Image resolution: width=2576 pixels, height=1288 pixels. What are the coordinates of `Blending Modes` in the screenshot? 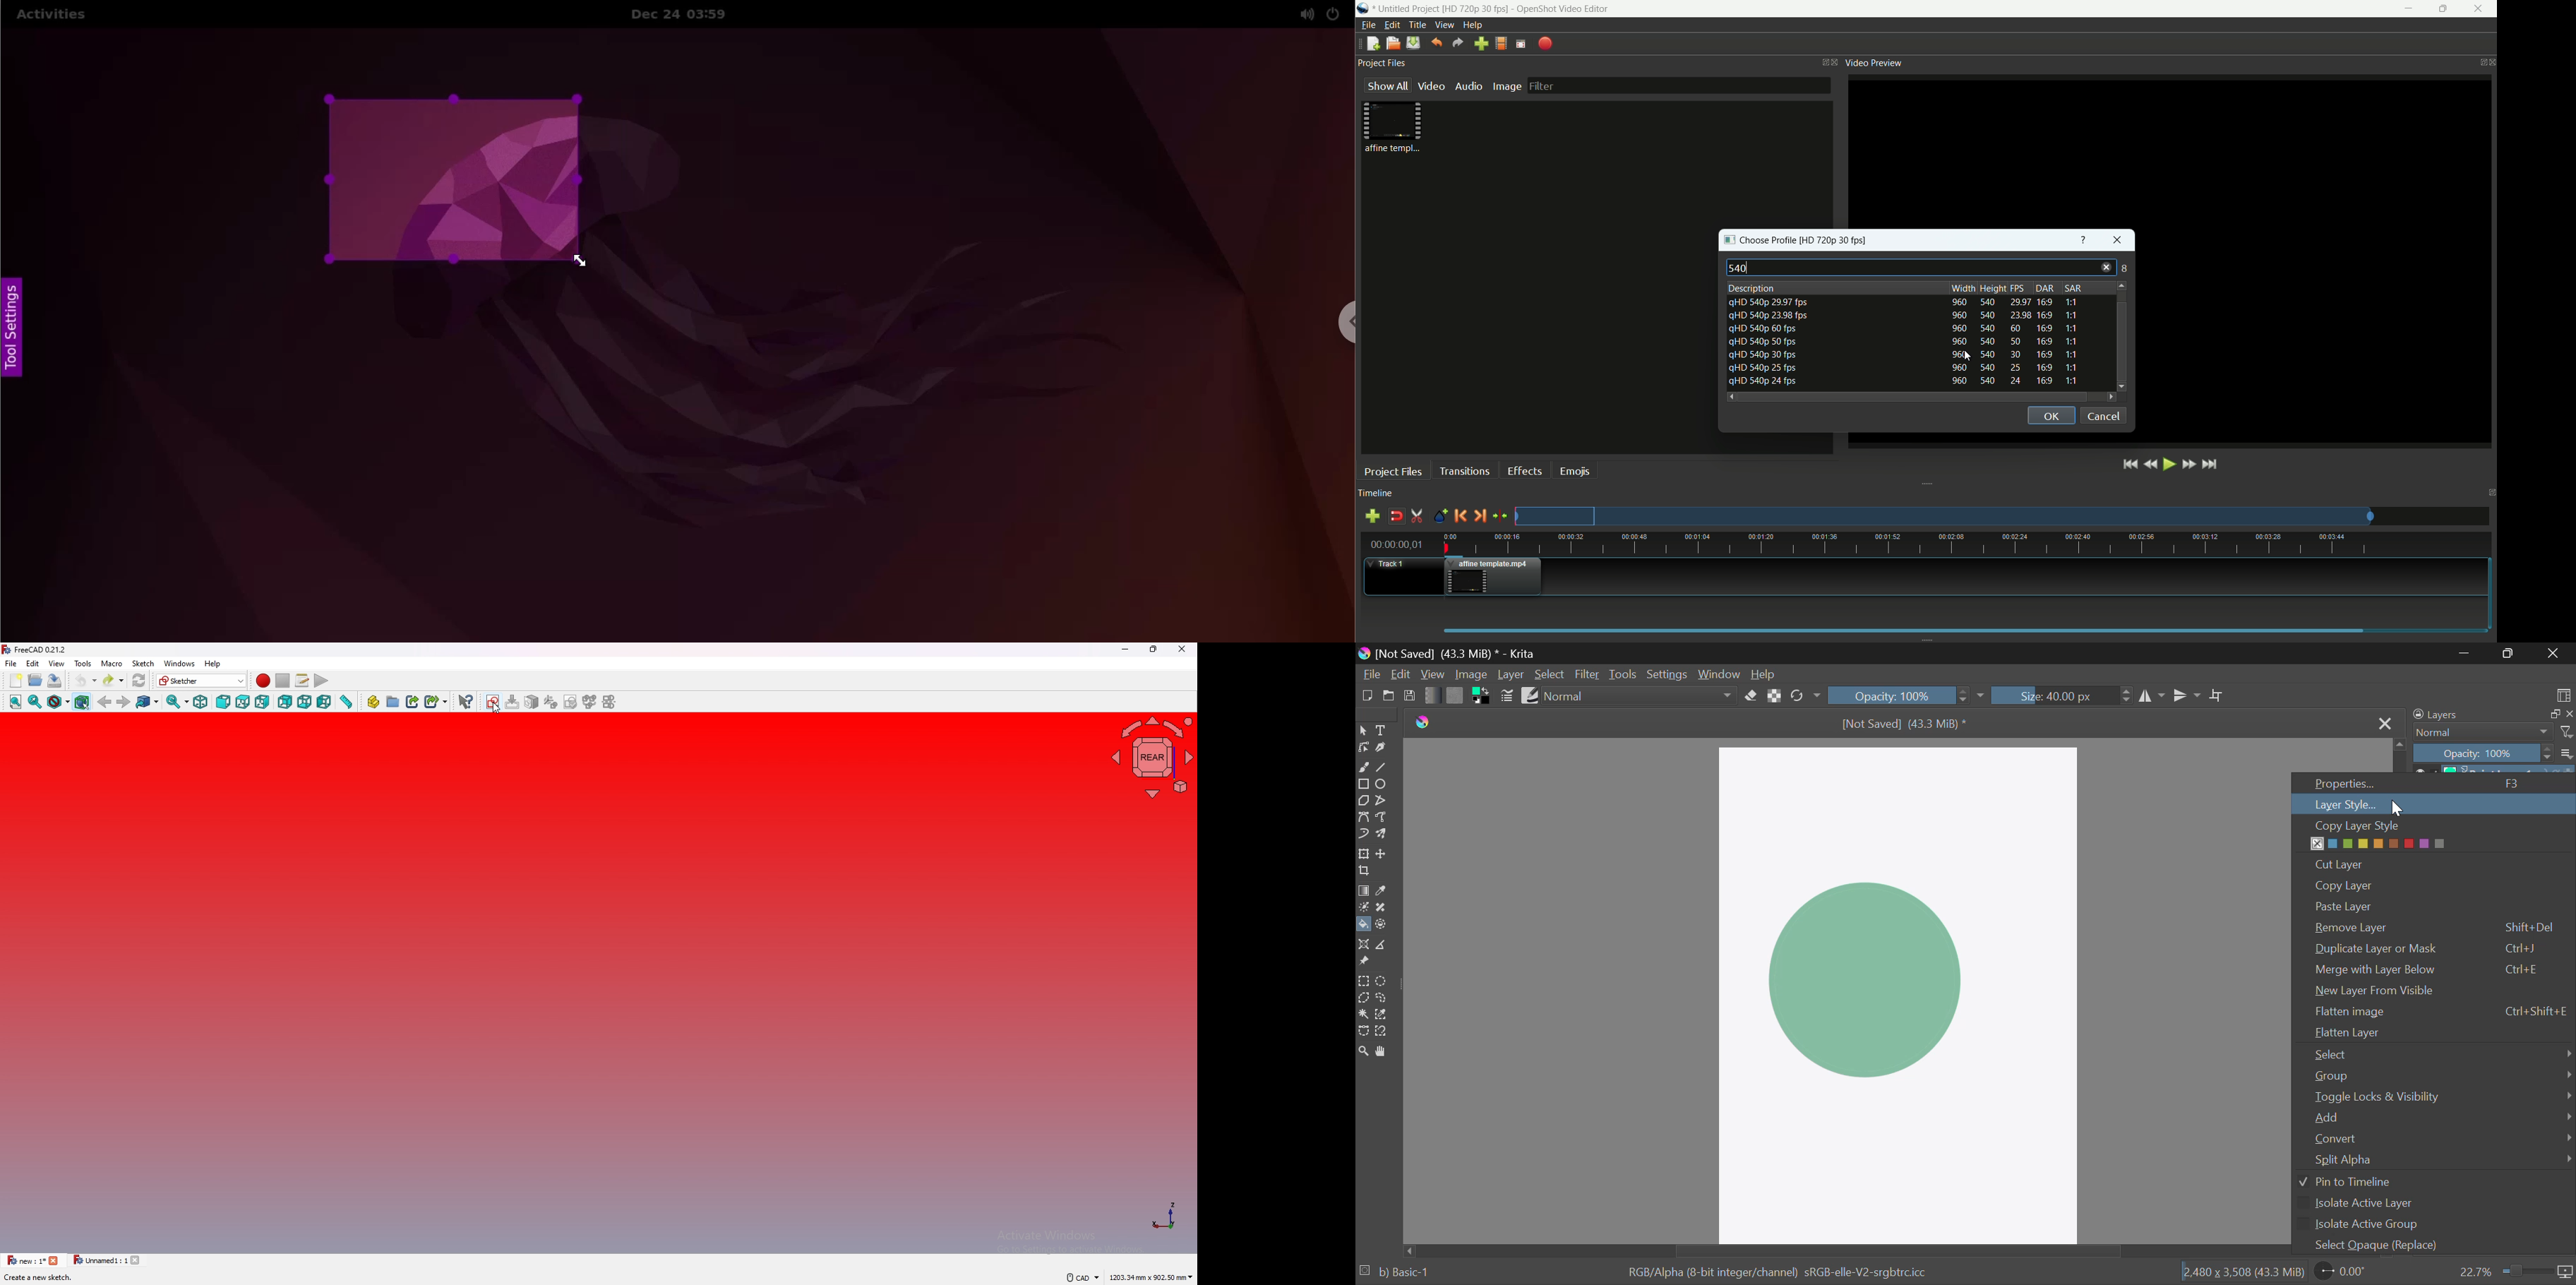 It's located at (2493, 733).